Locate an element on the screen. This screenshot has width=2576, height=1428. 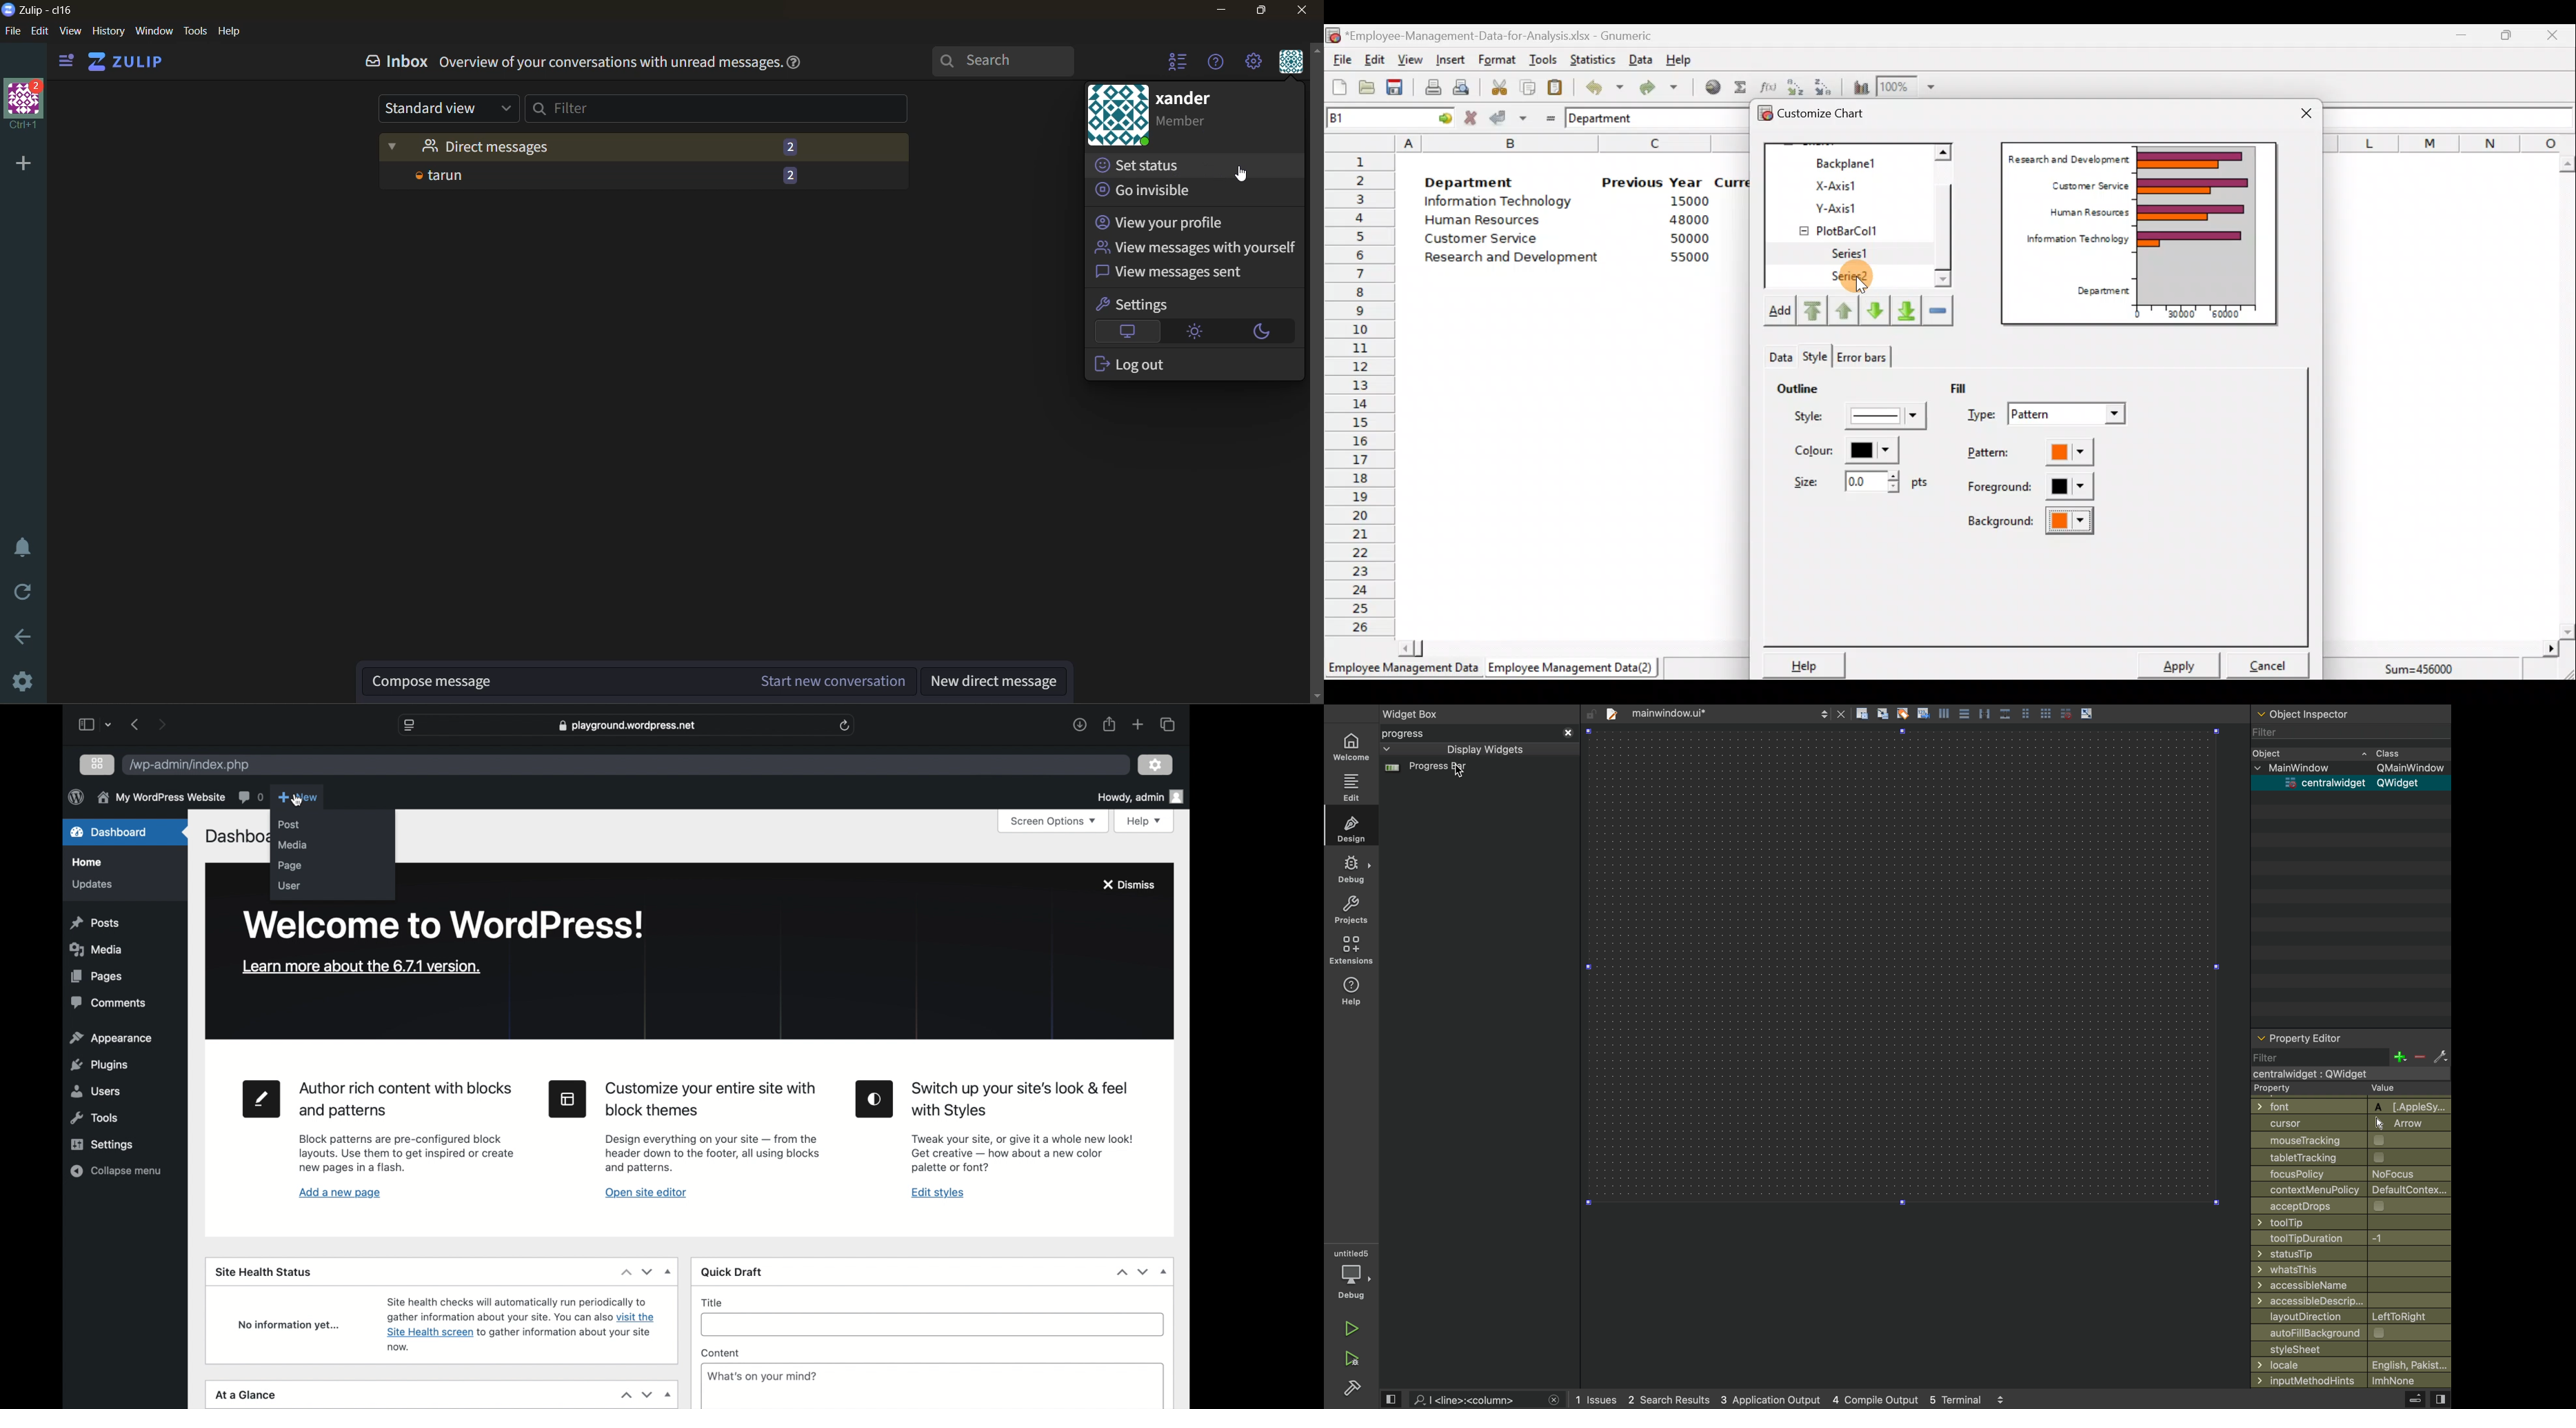
stepper button is located at coordinates (637, 1272).